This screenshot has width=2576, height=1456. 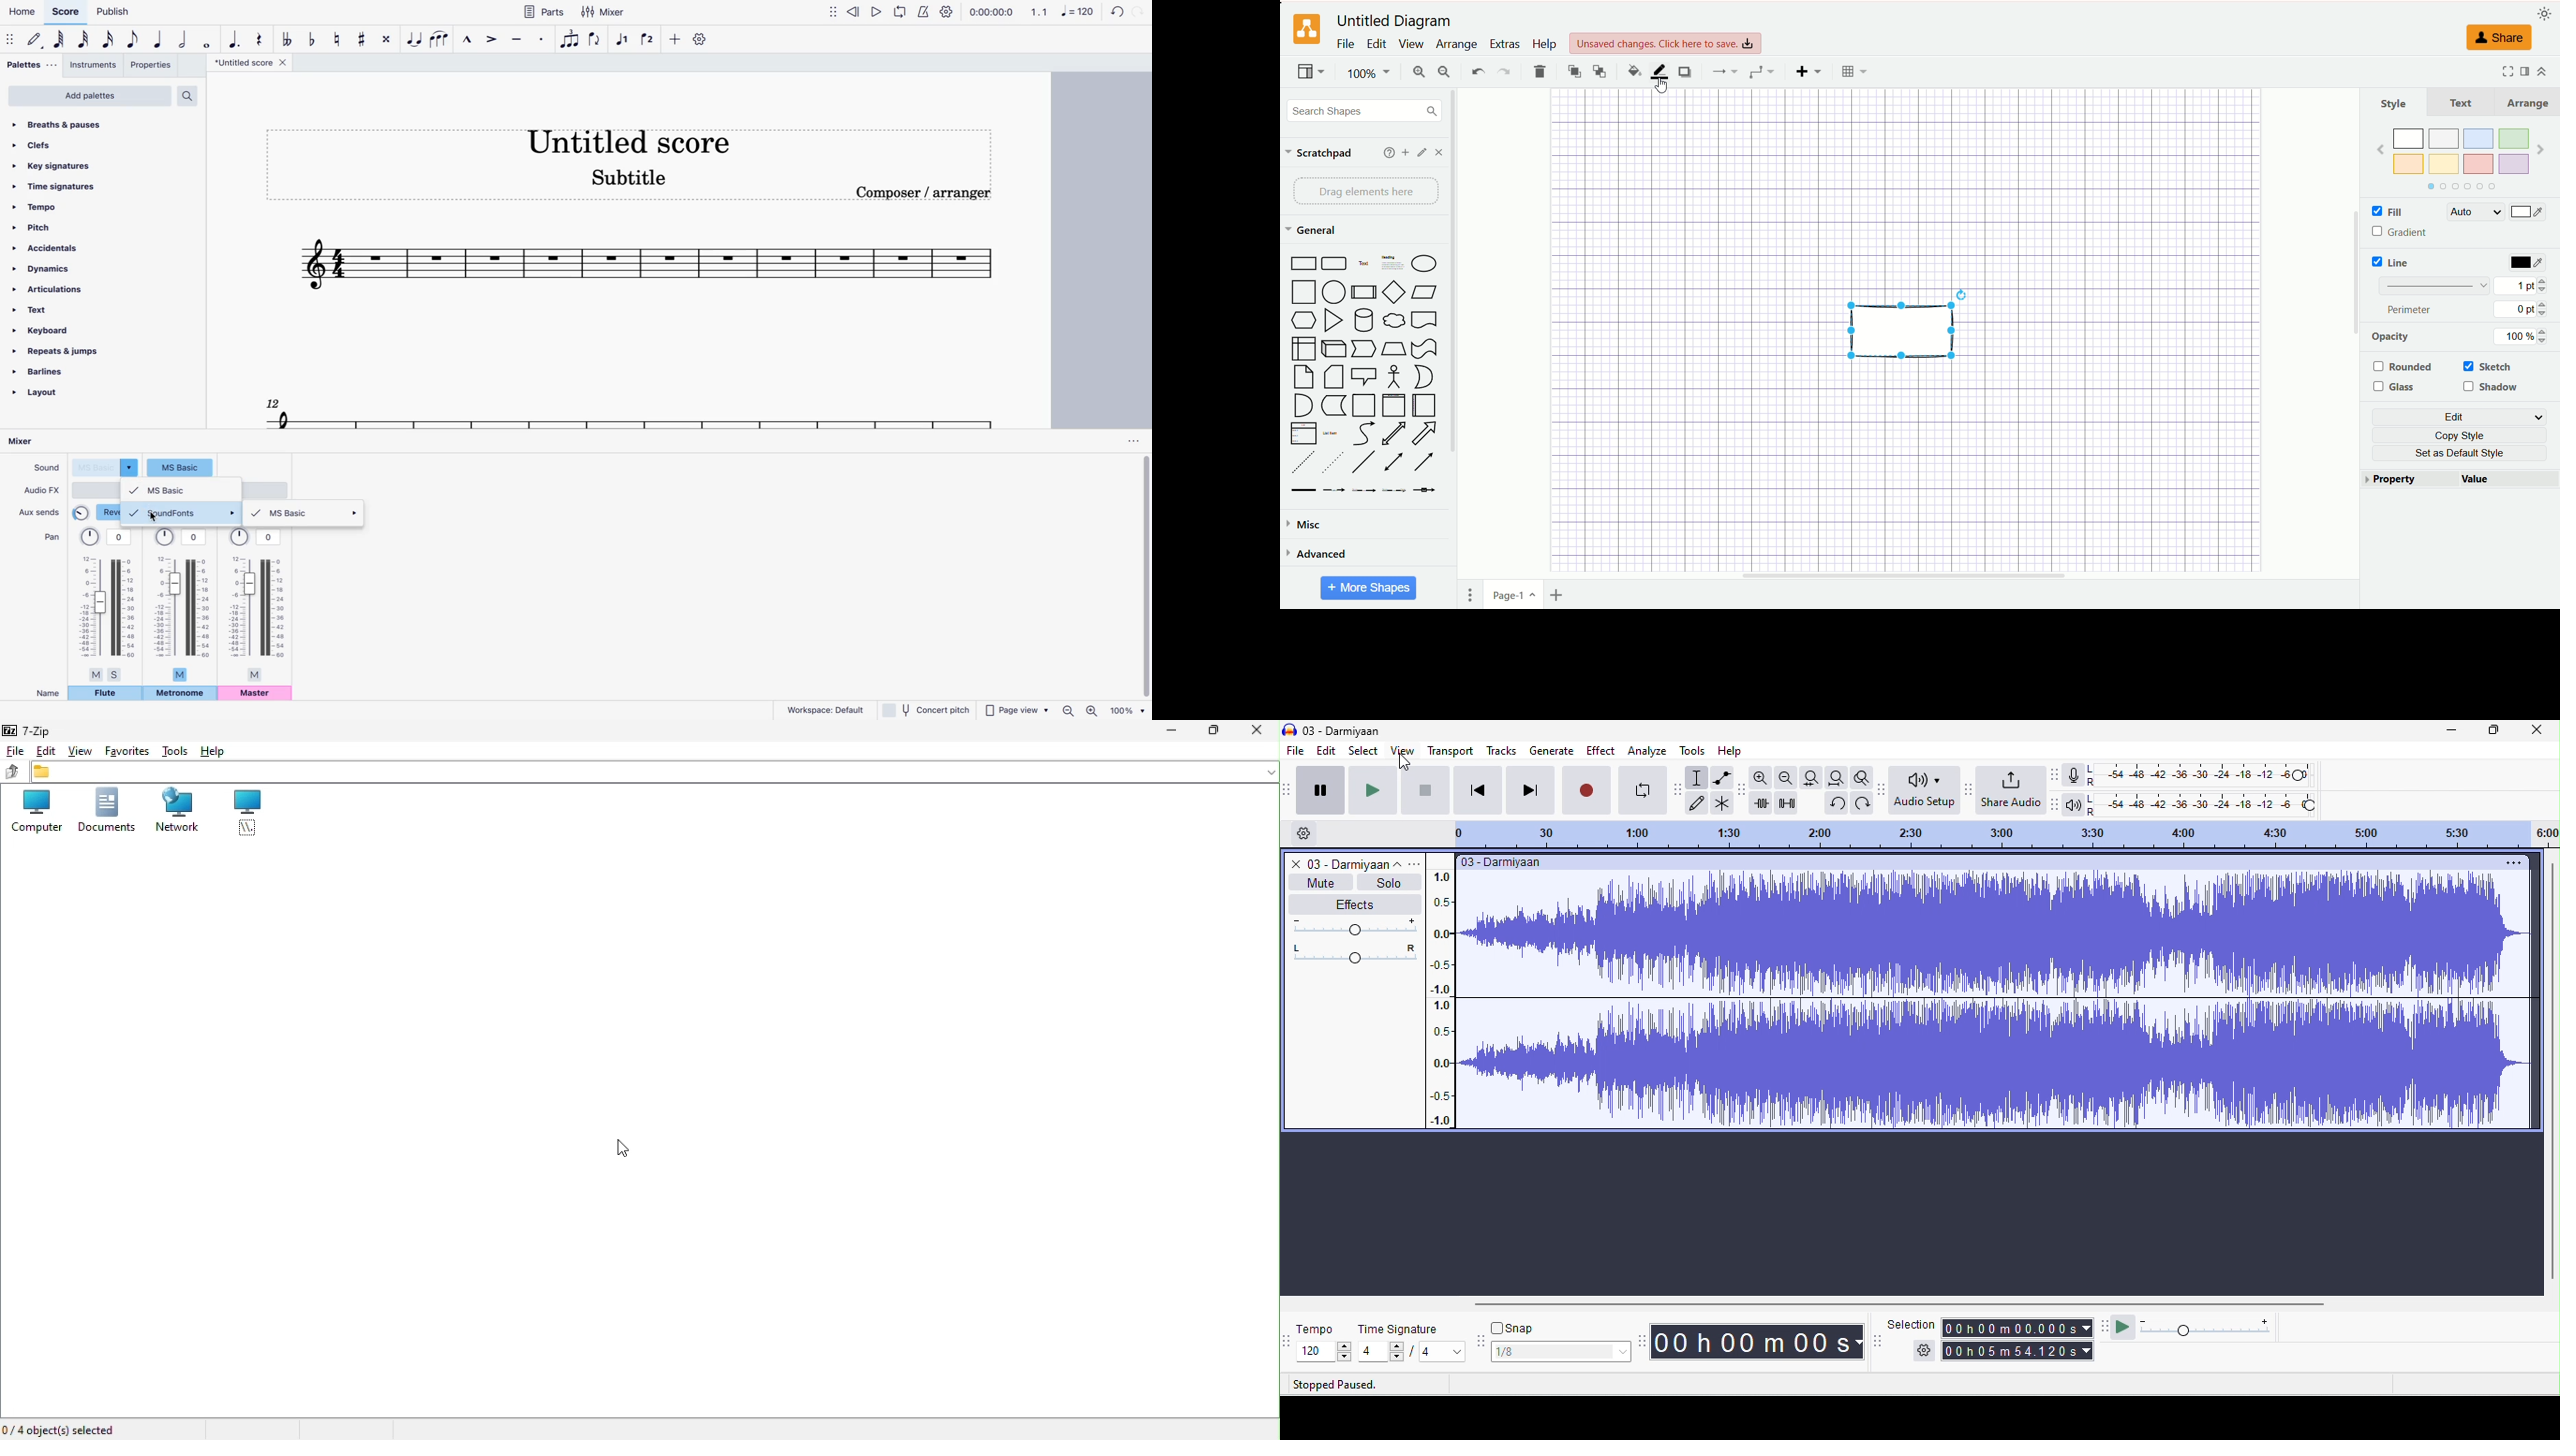 What do you see at coordinates (60, 40) in the screenshot?
I see `64th note` at bounding box center [60, 40].